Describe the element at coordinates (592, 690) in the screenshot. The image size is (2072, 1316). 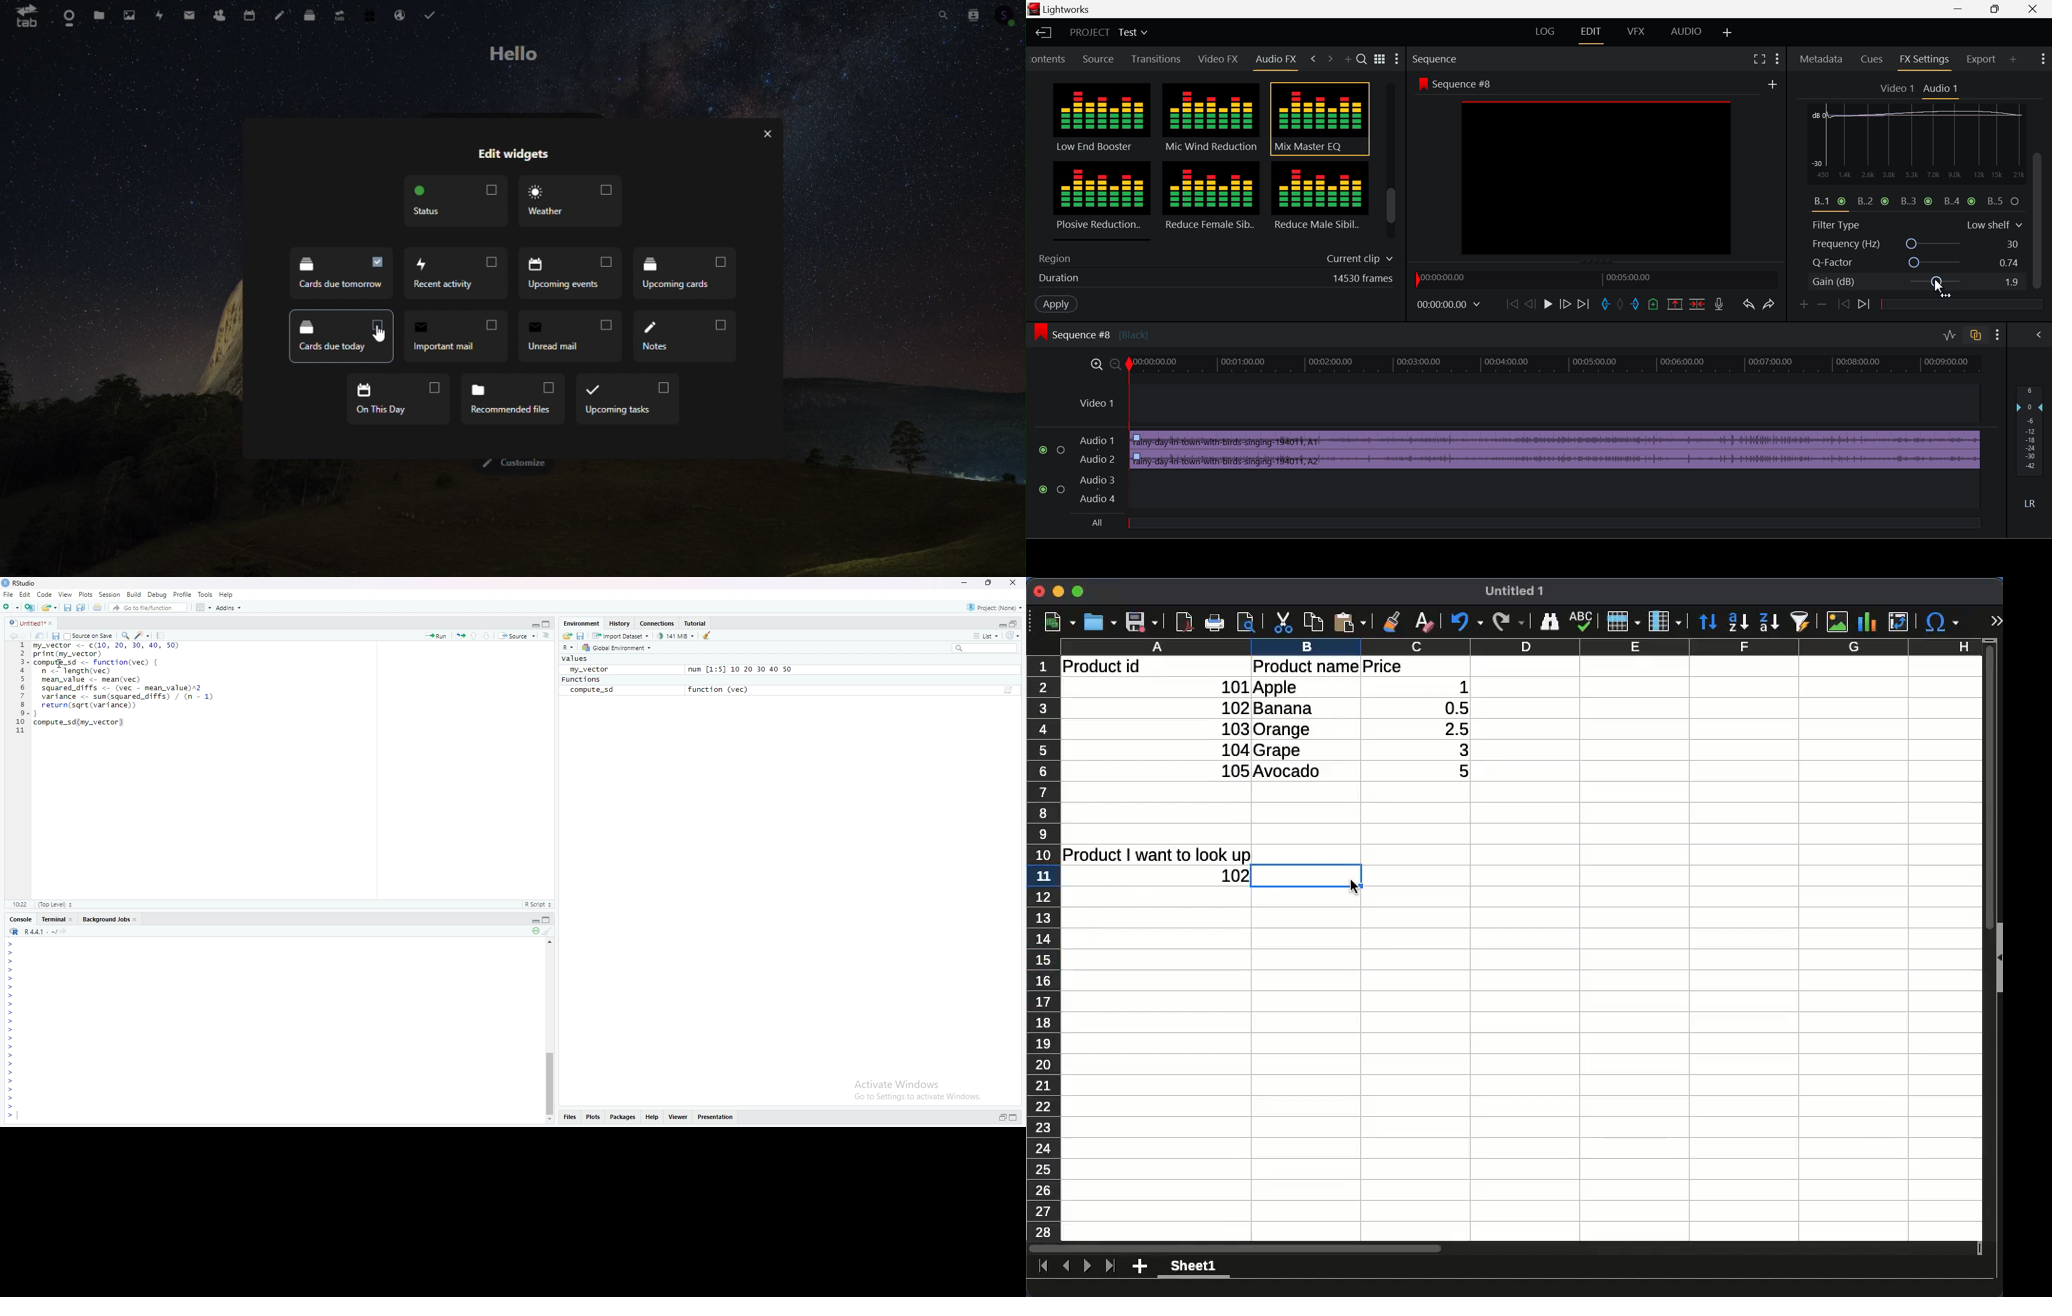
I see `compute_sd` at that location.